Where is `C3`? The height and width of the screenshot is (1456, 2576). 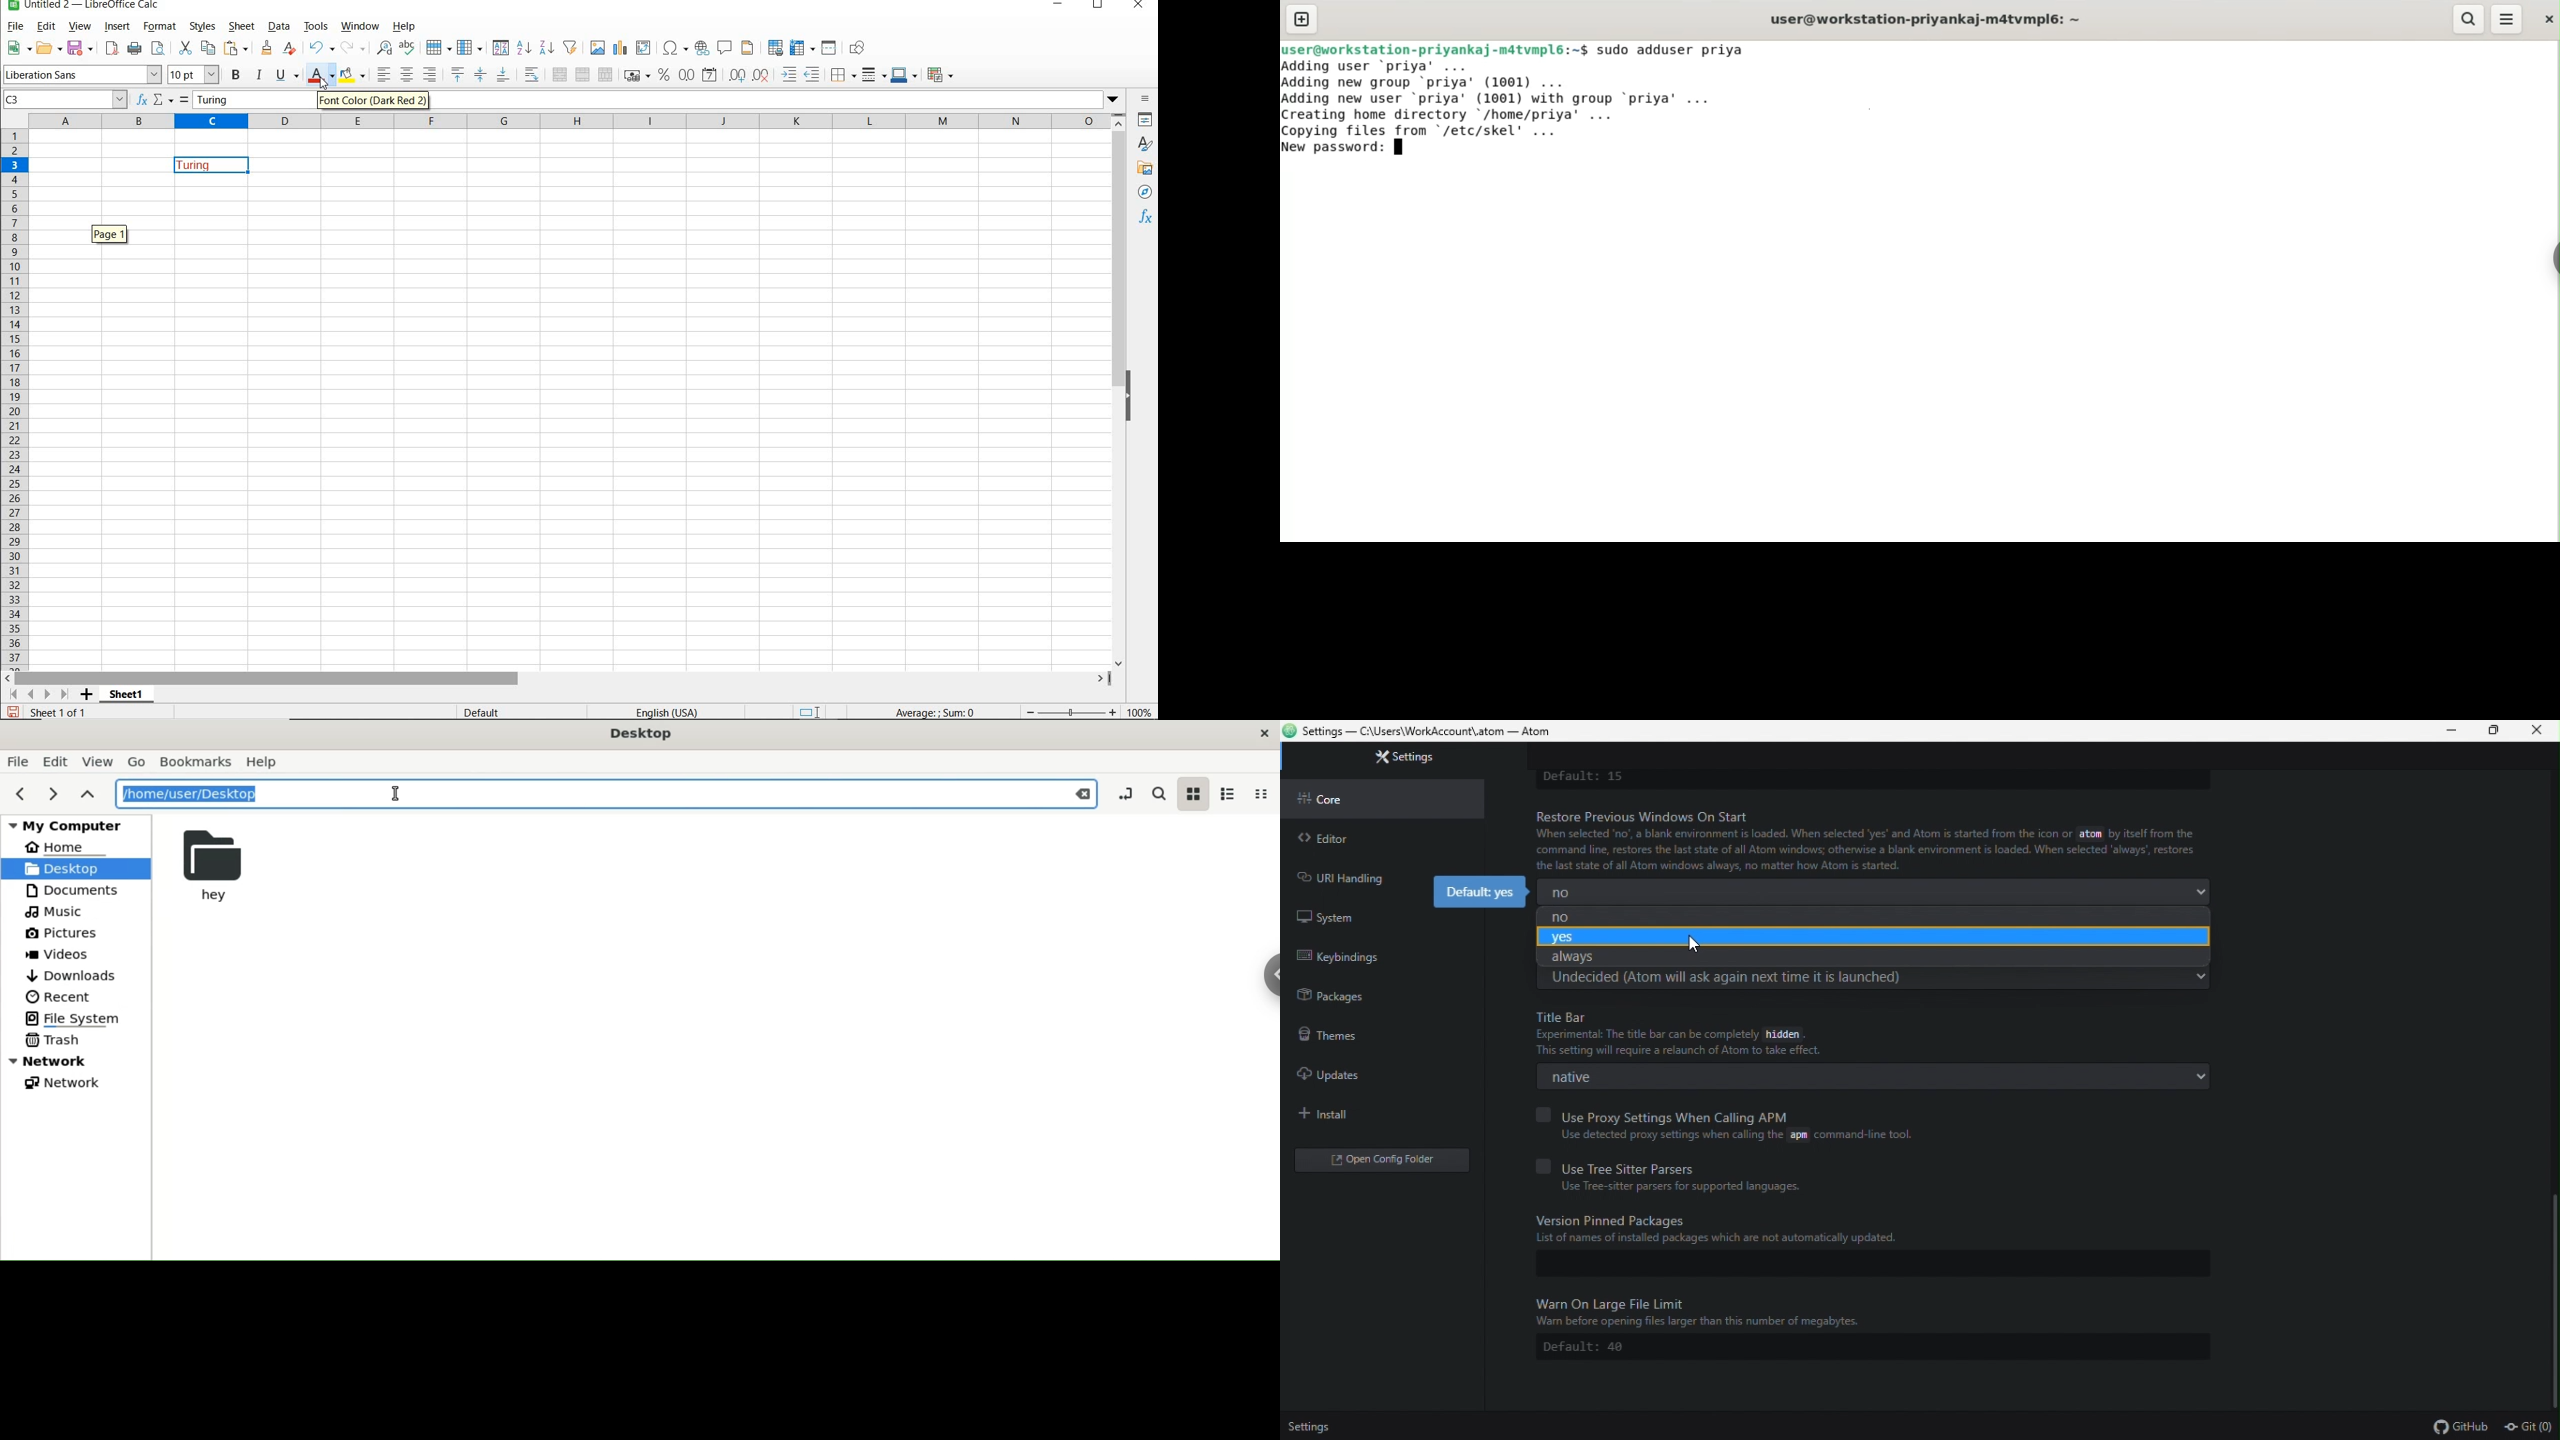
C3 is located at coordinates (66, 100).